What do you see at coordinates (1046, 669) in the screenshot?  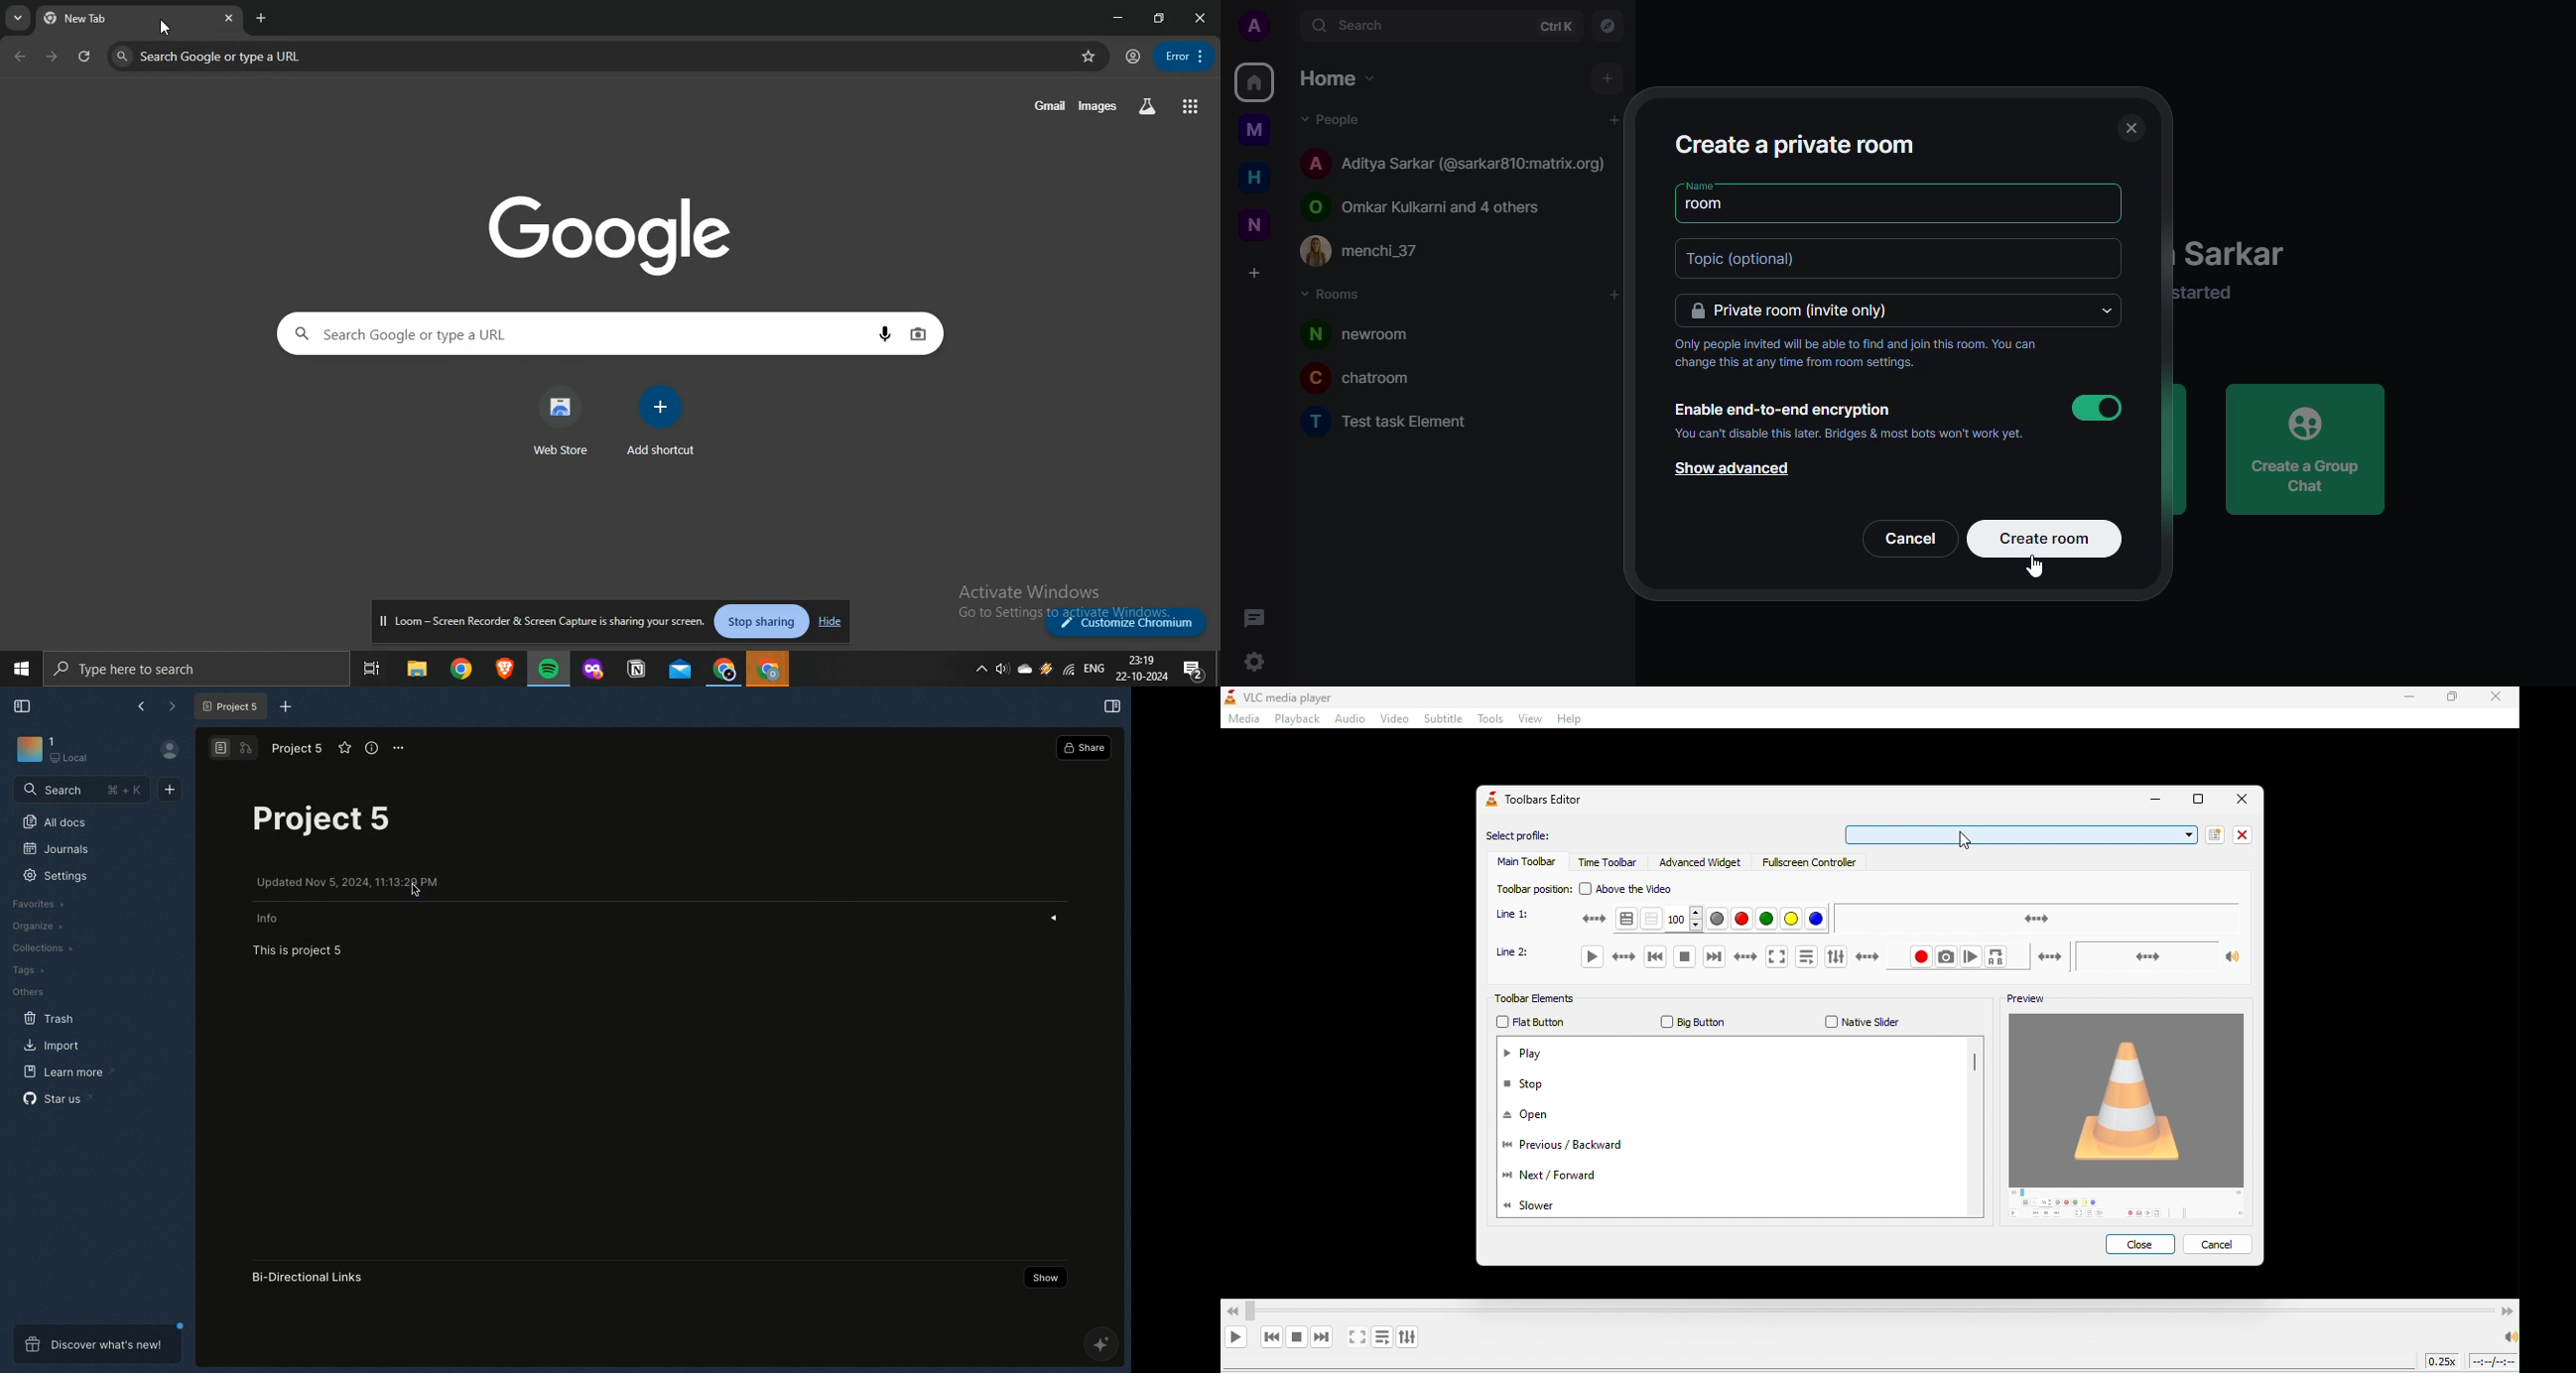 I see `winamp` at bounding box center [1046, 669].